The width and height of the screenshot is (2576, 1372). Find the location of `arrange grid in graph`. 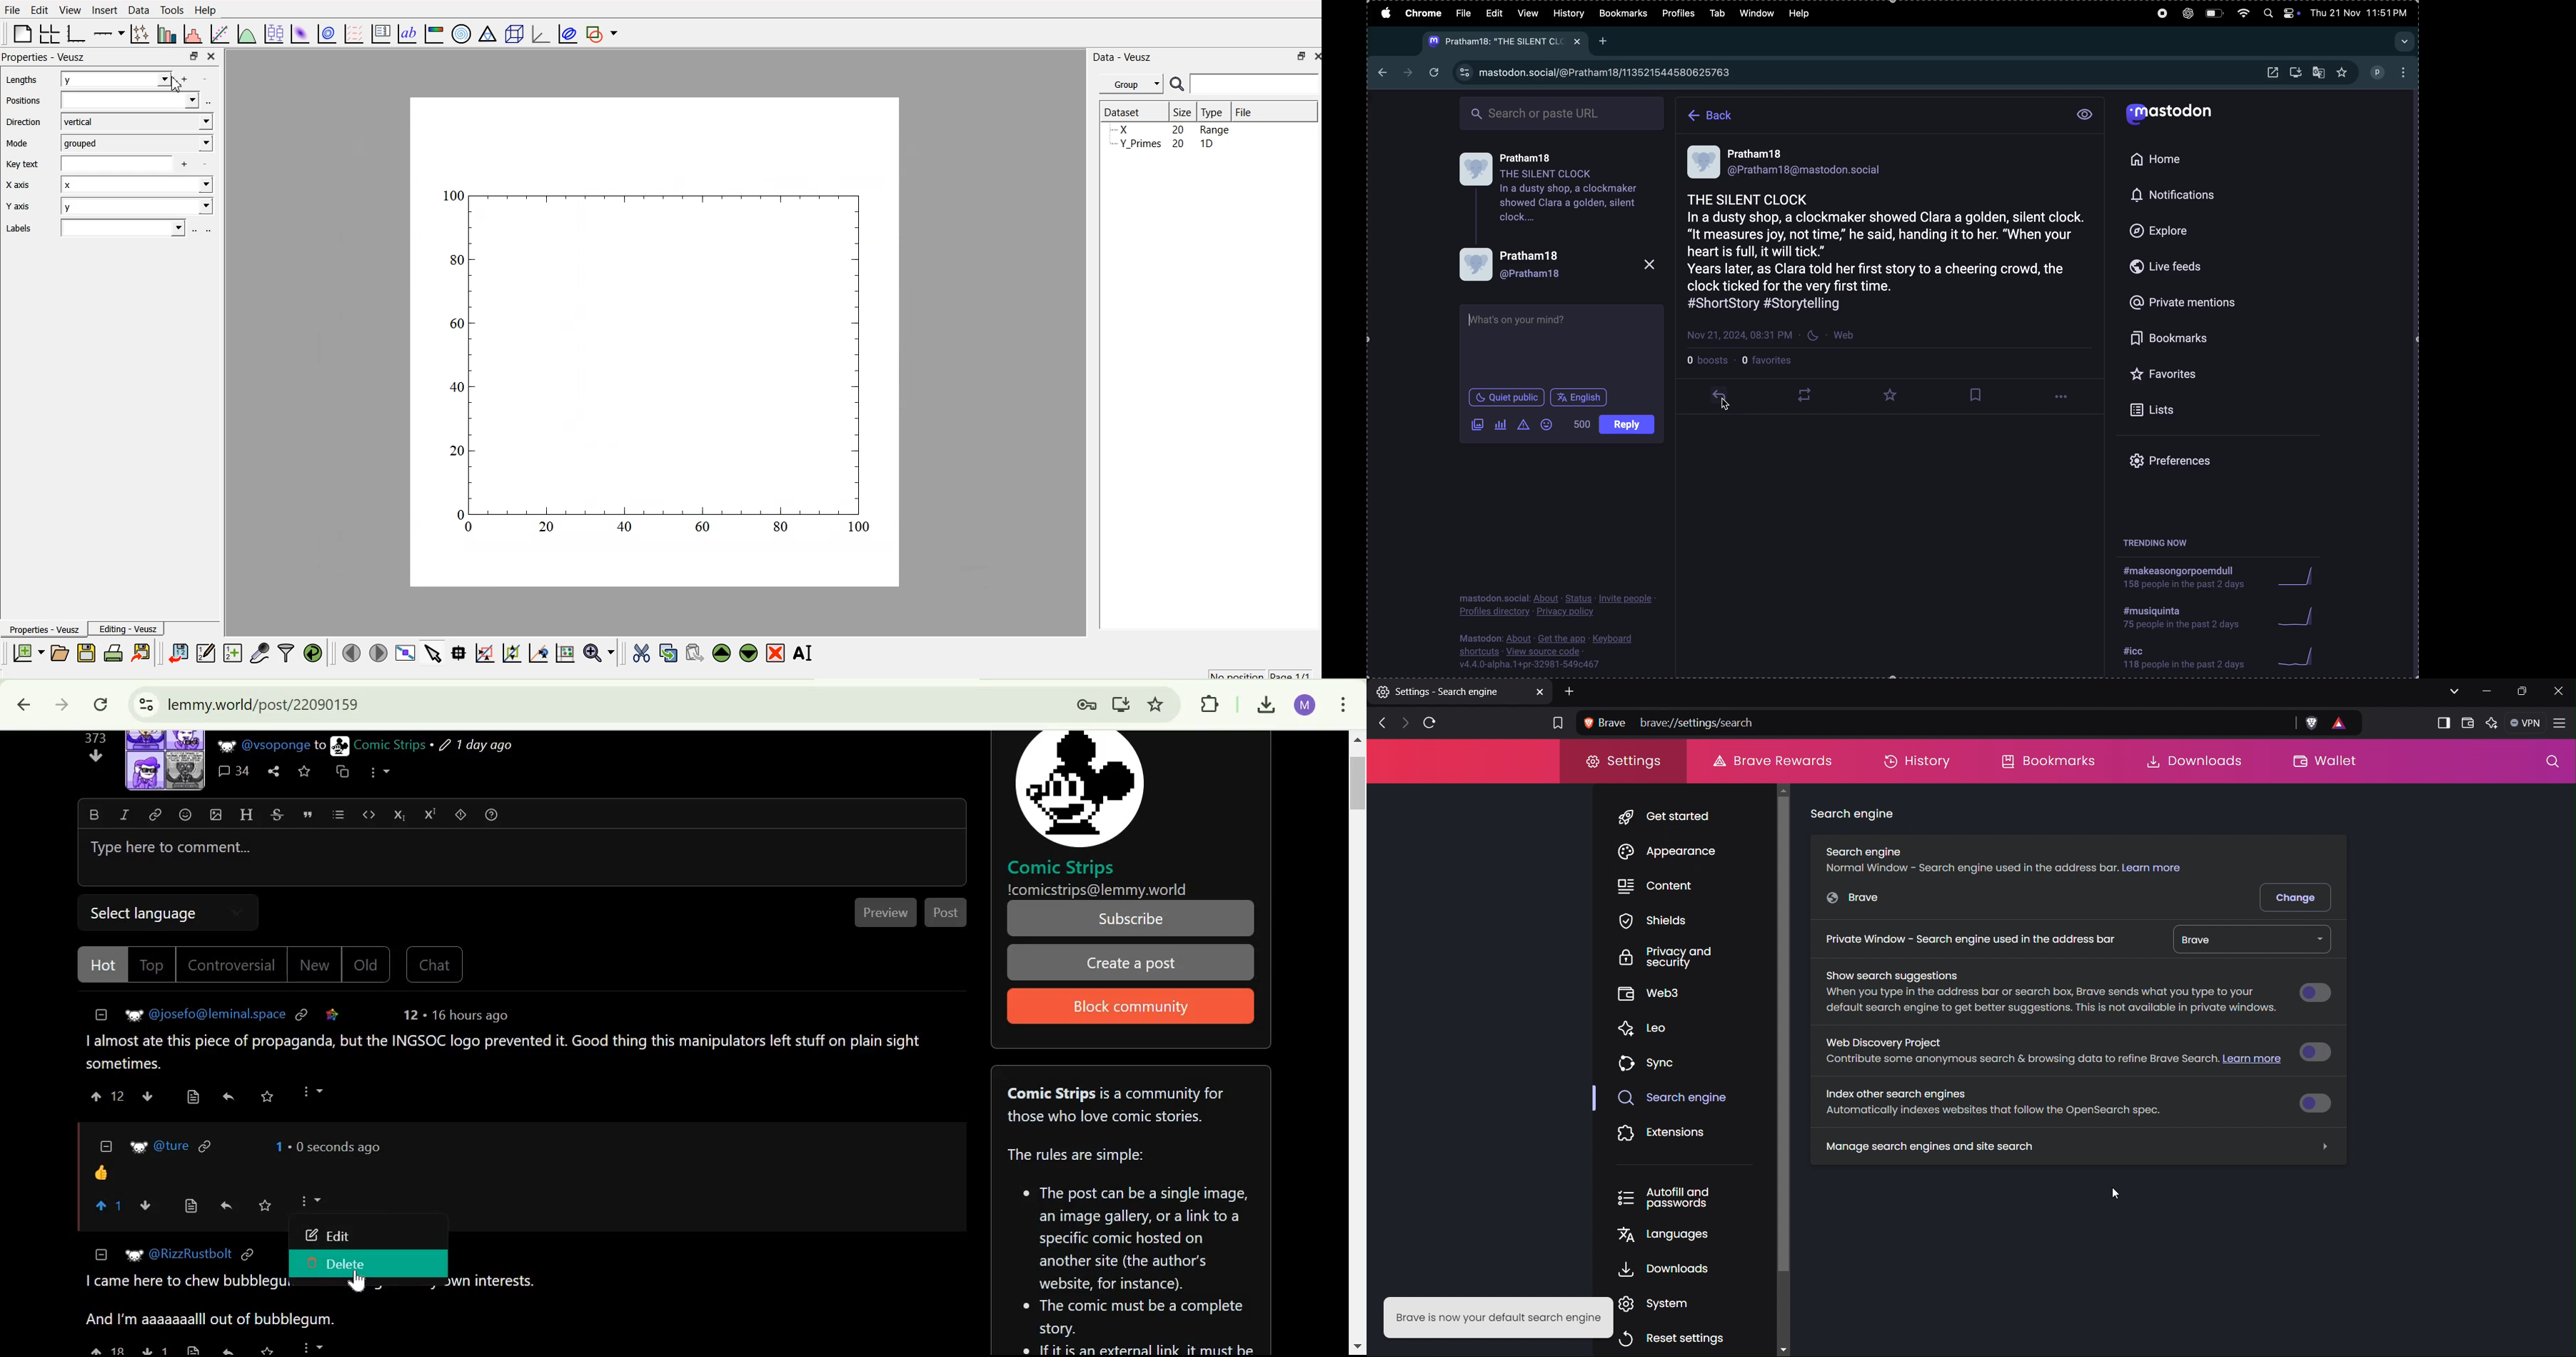

arrange grid in graph is located at coordinates (48, 32).